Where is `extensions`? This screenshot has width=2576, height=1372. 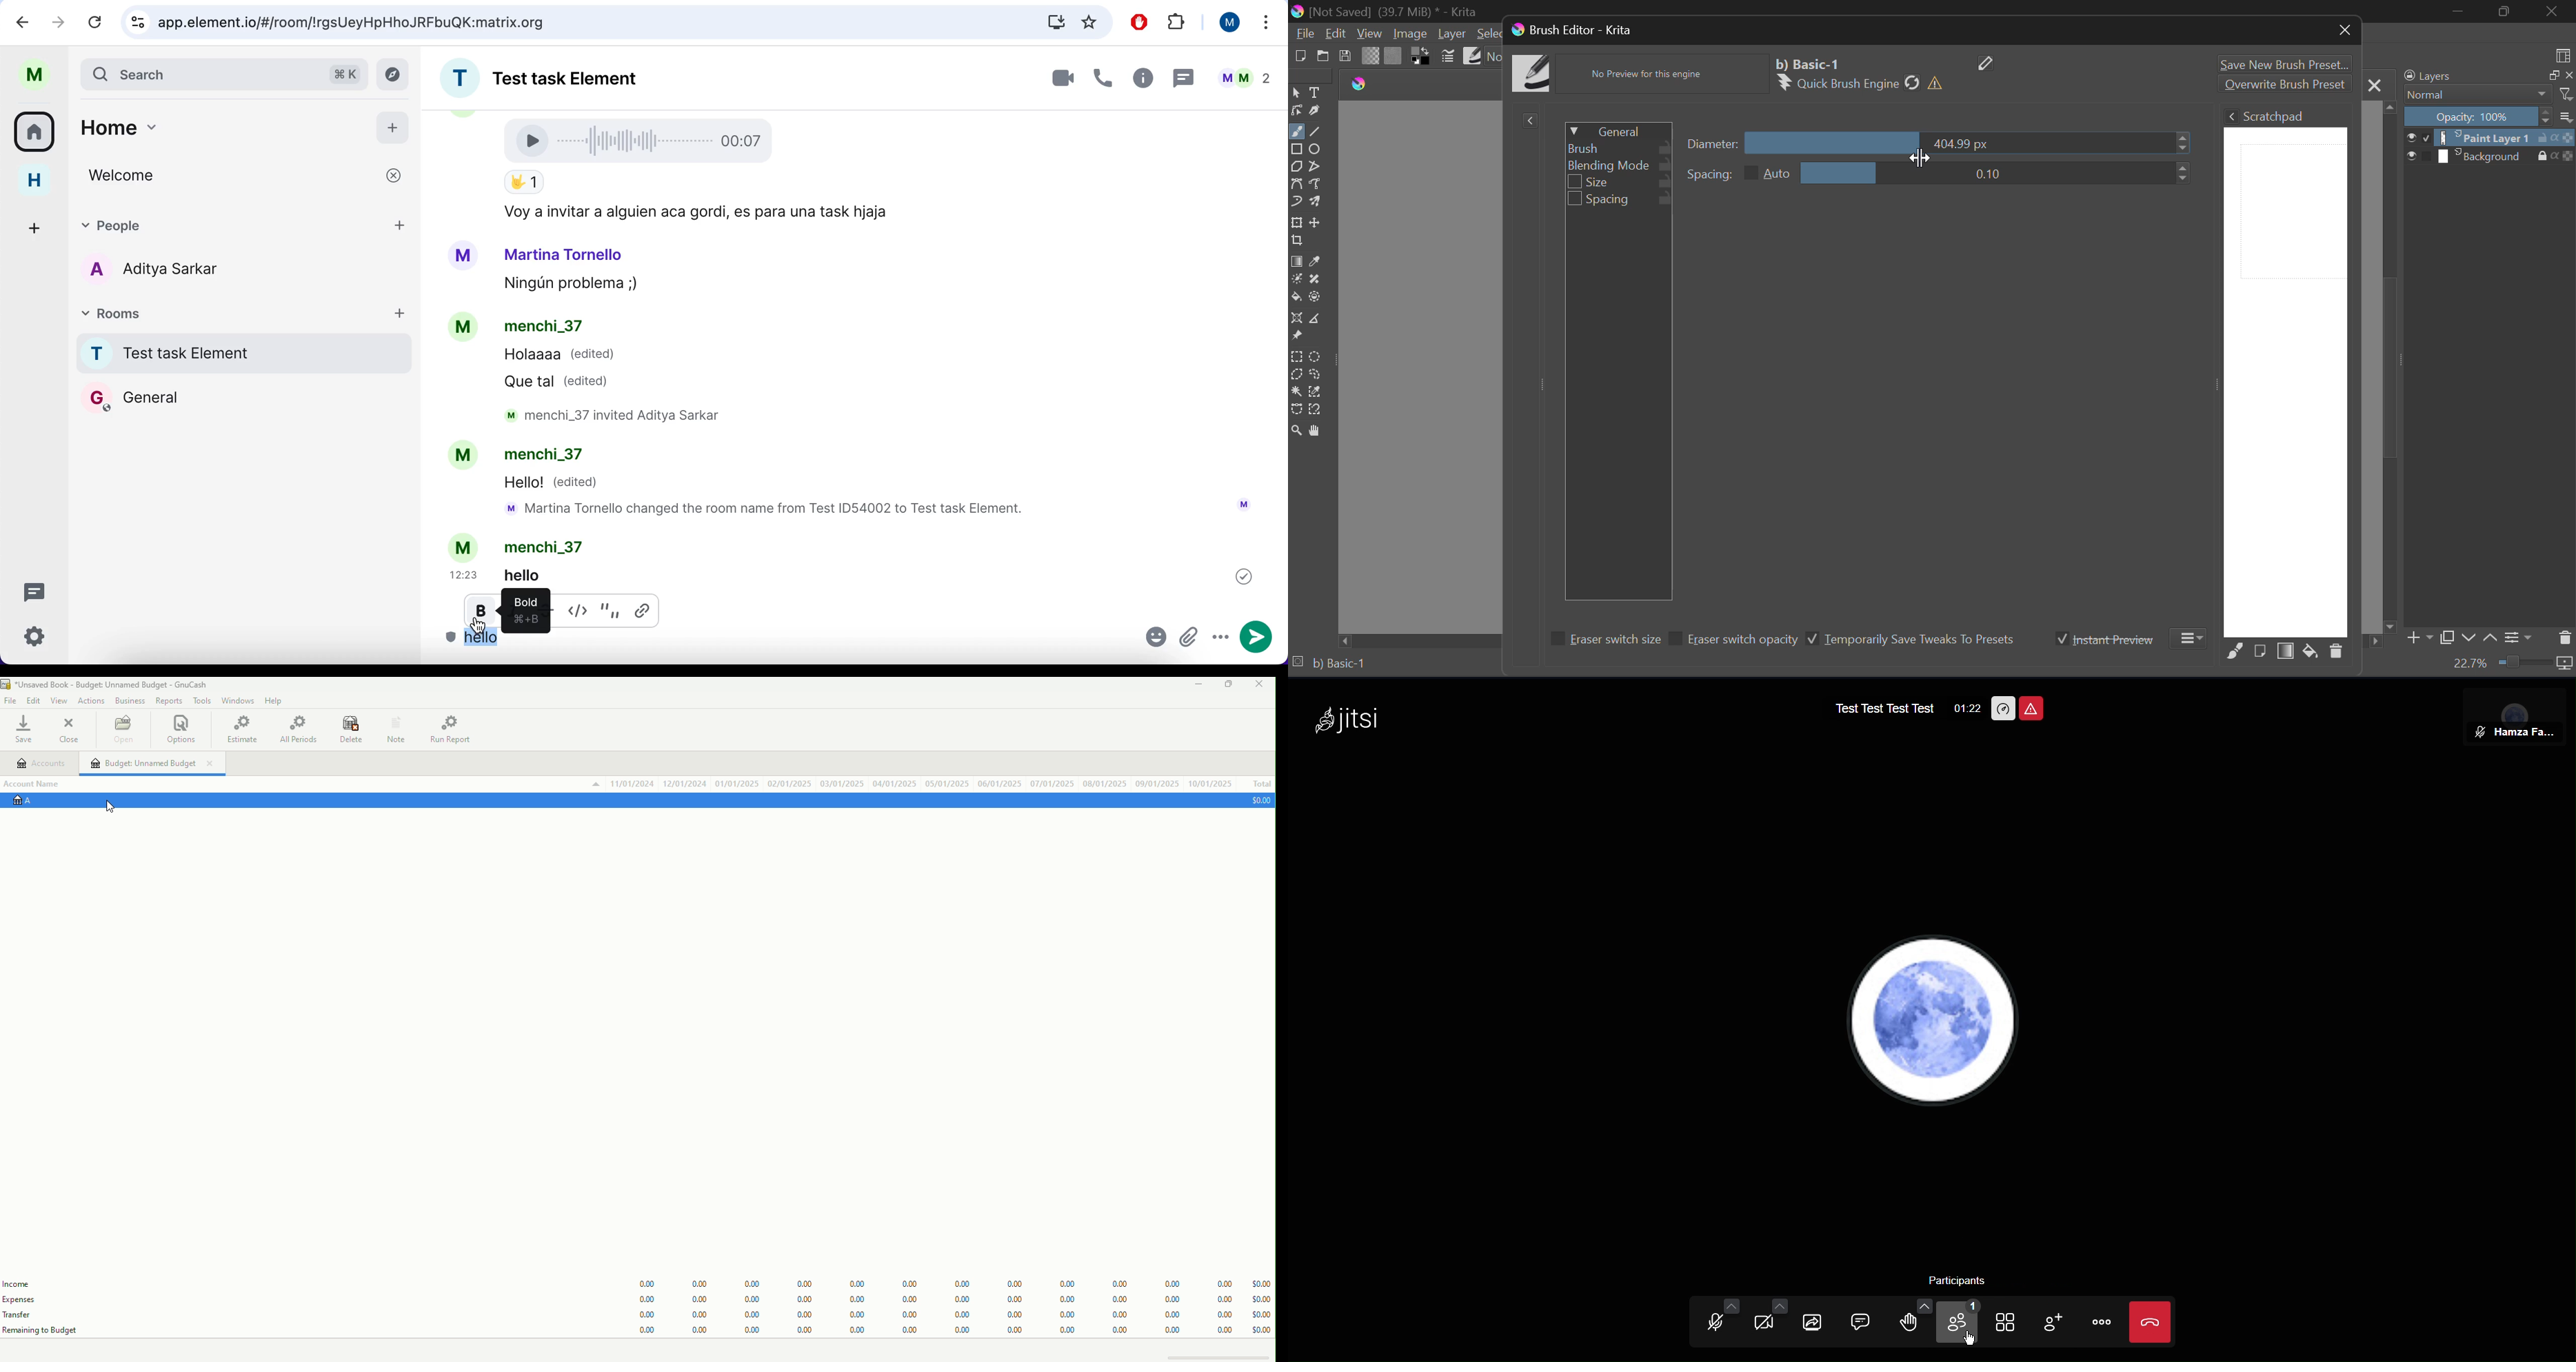 extensions is located at coordinates (1178, 23).